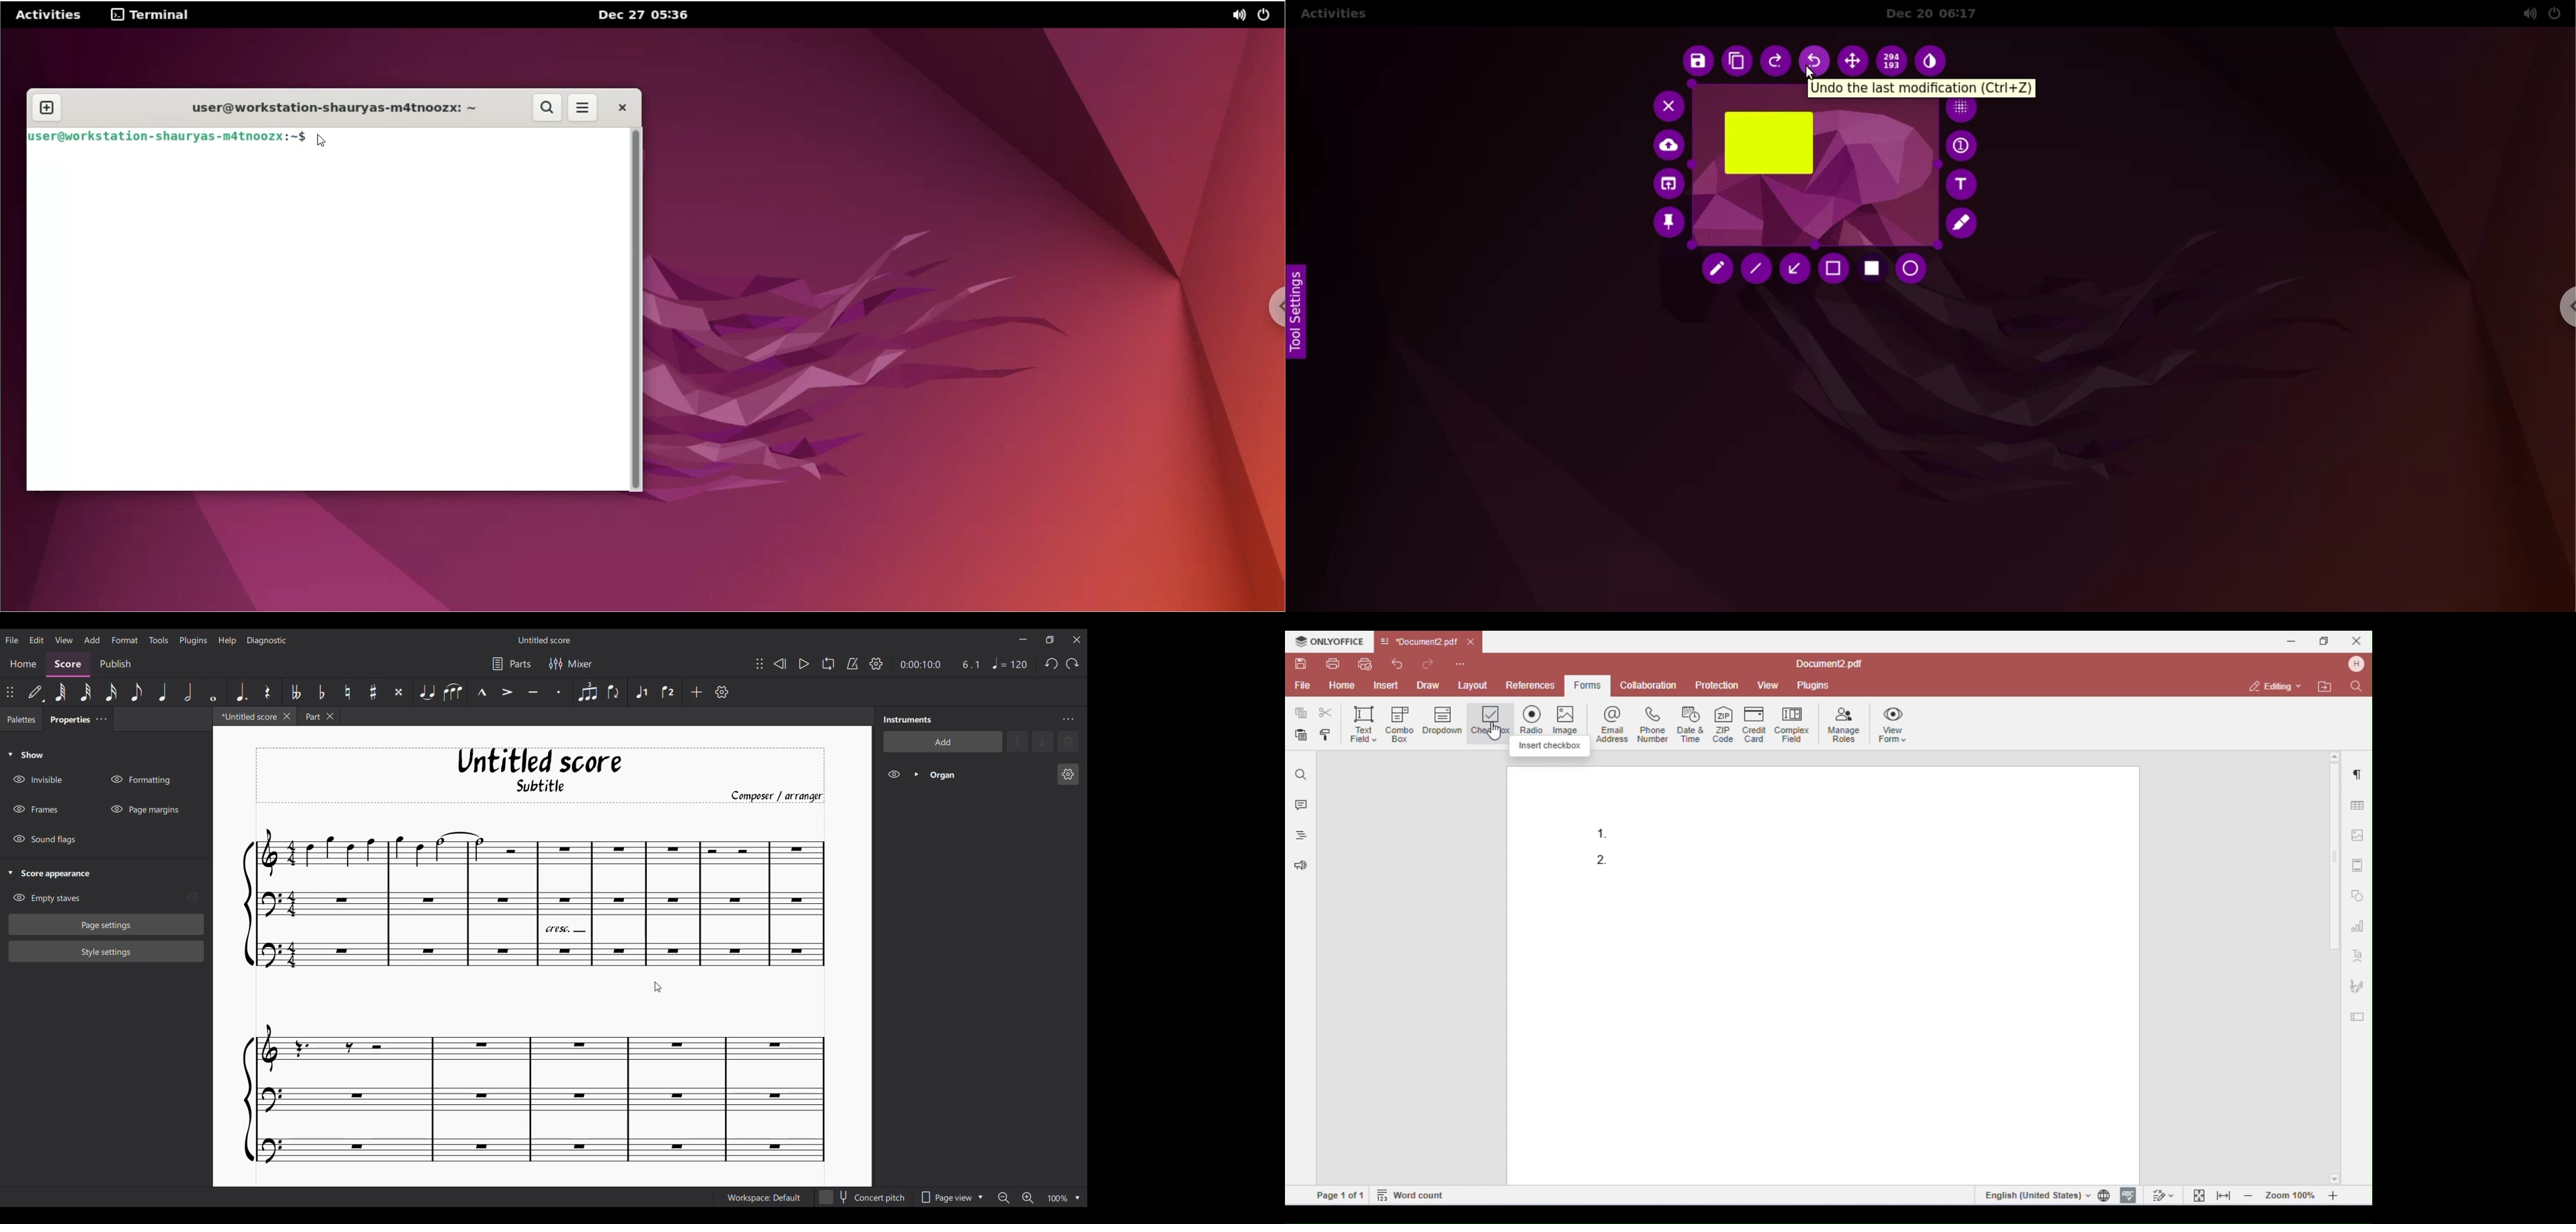  I want to click on Zoom in, so click(1028, 1198).